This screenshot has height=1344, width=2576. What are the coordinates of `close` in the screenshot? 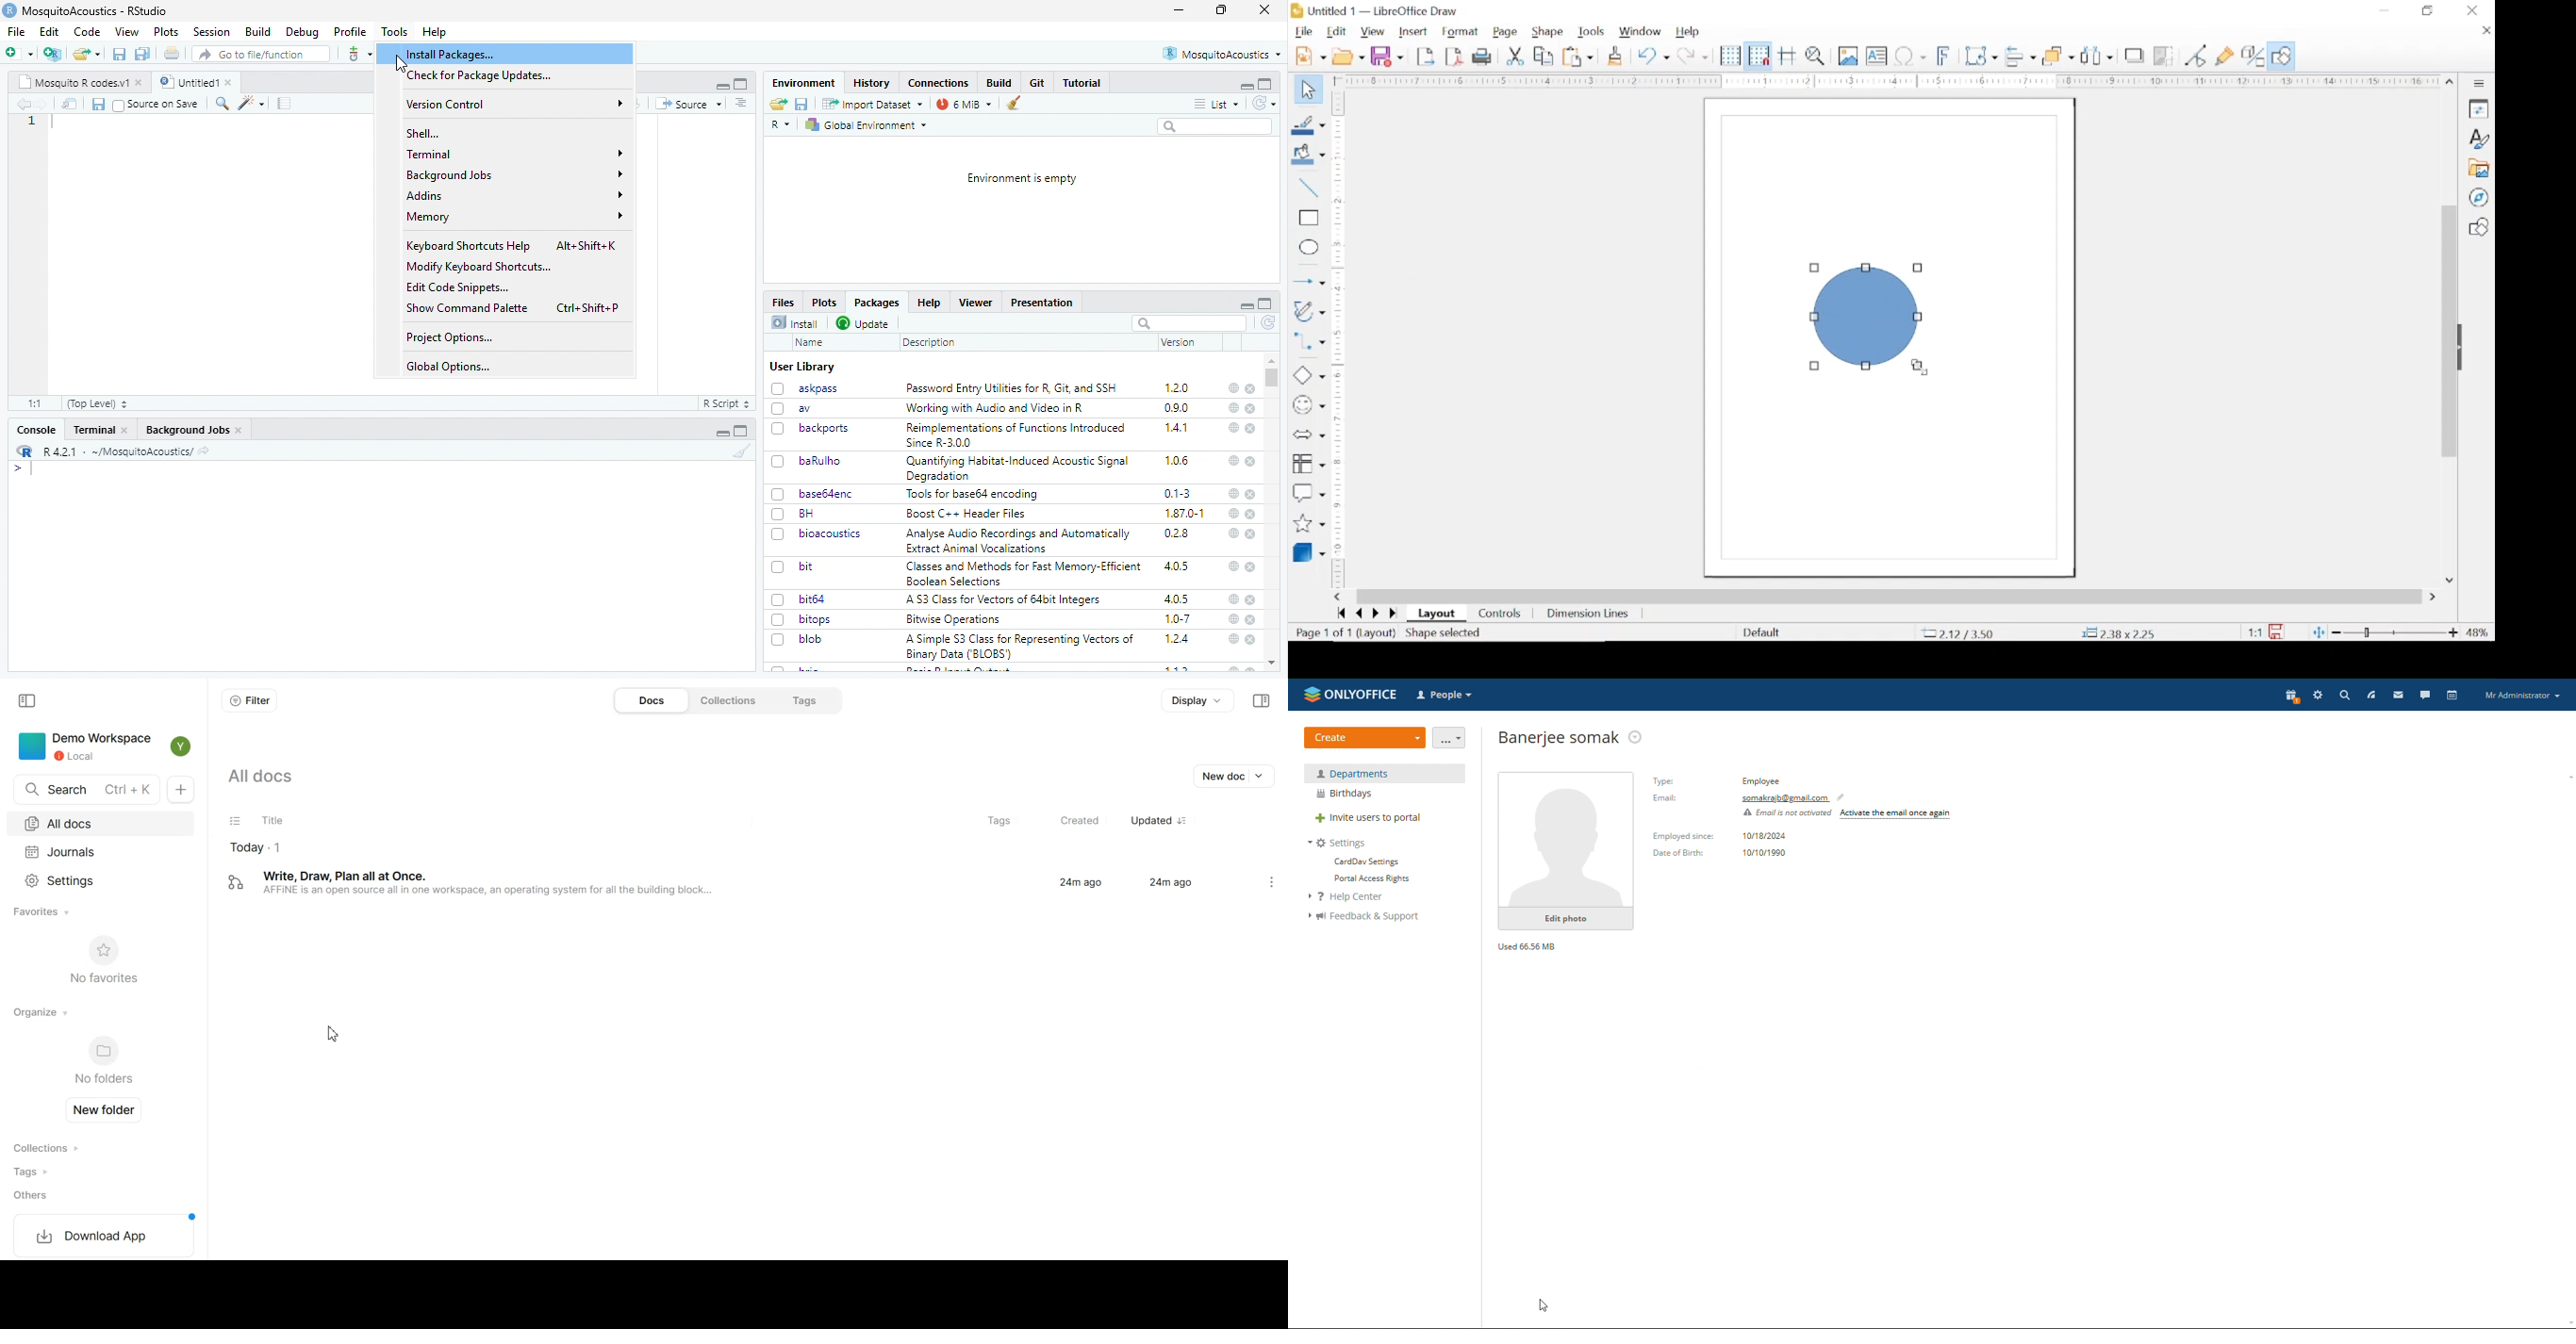 It's located at (1251, 463).